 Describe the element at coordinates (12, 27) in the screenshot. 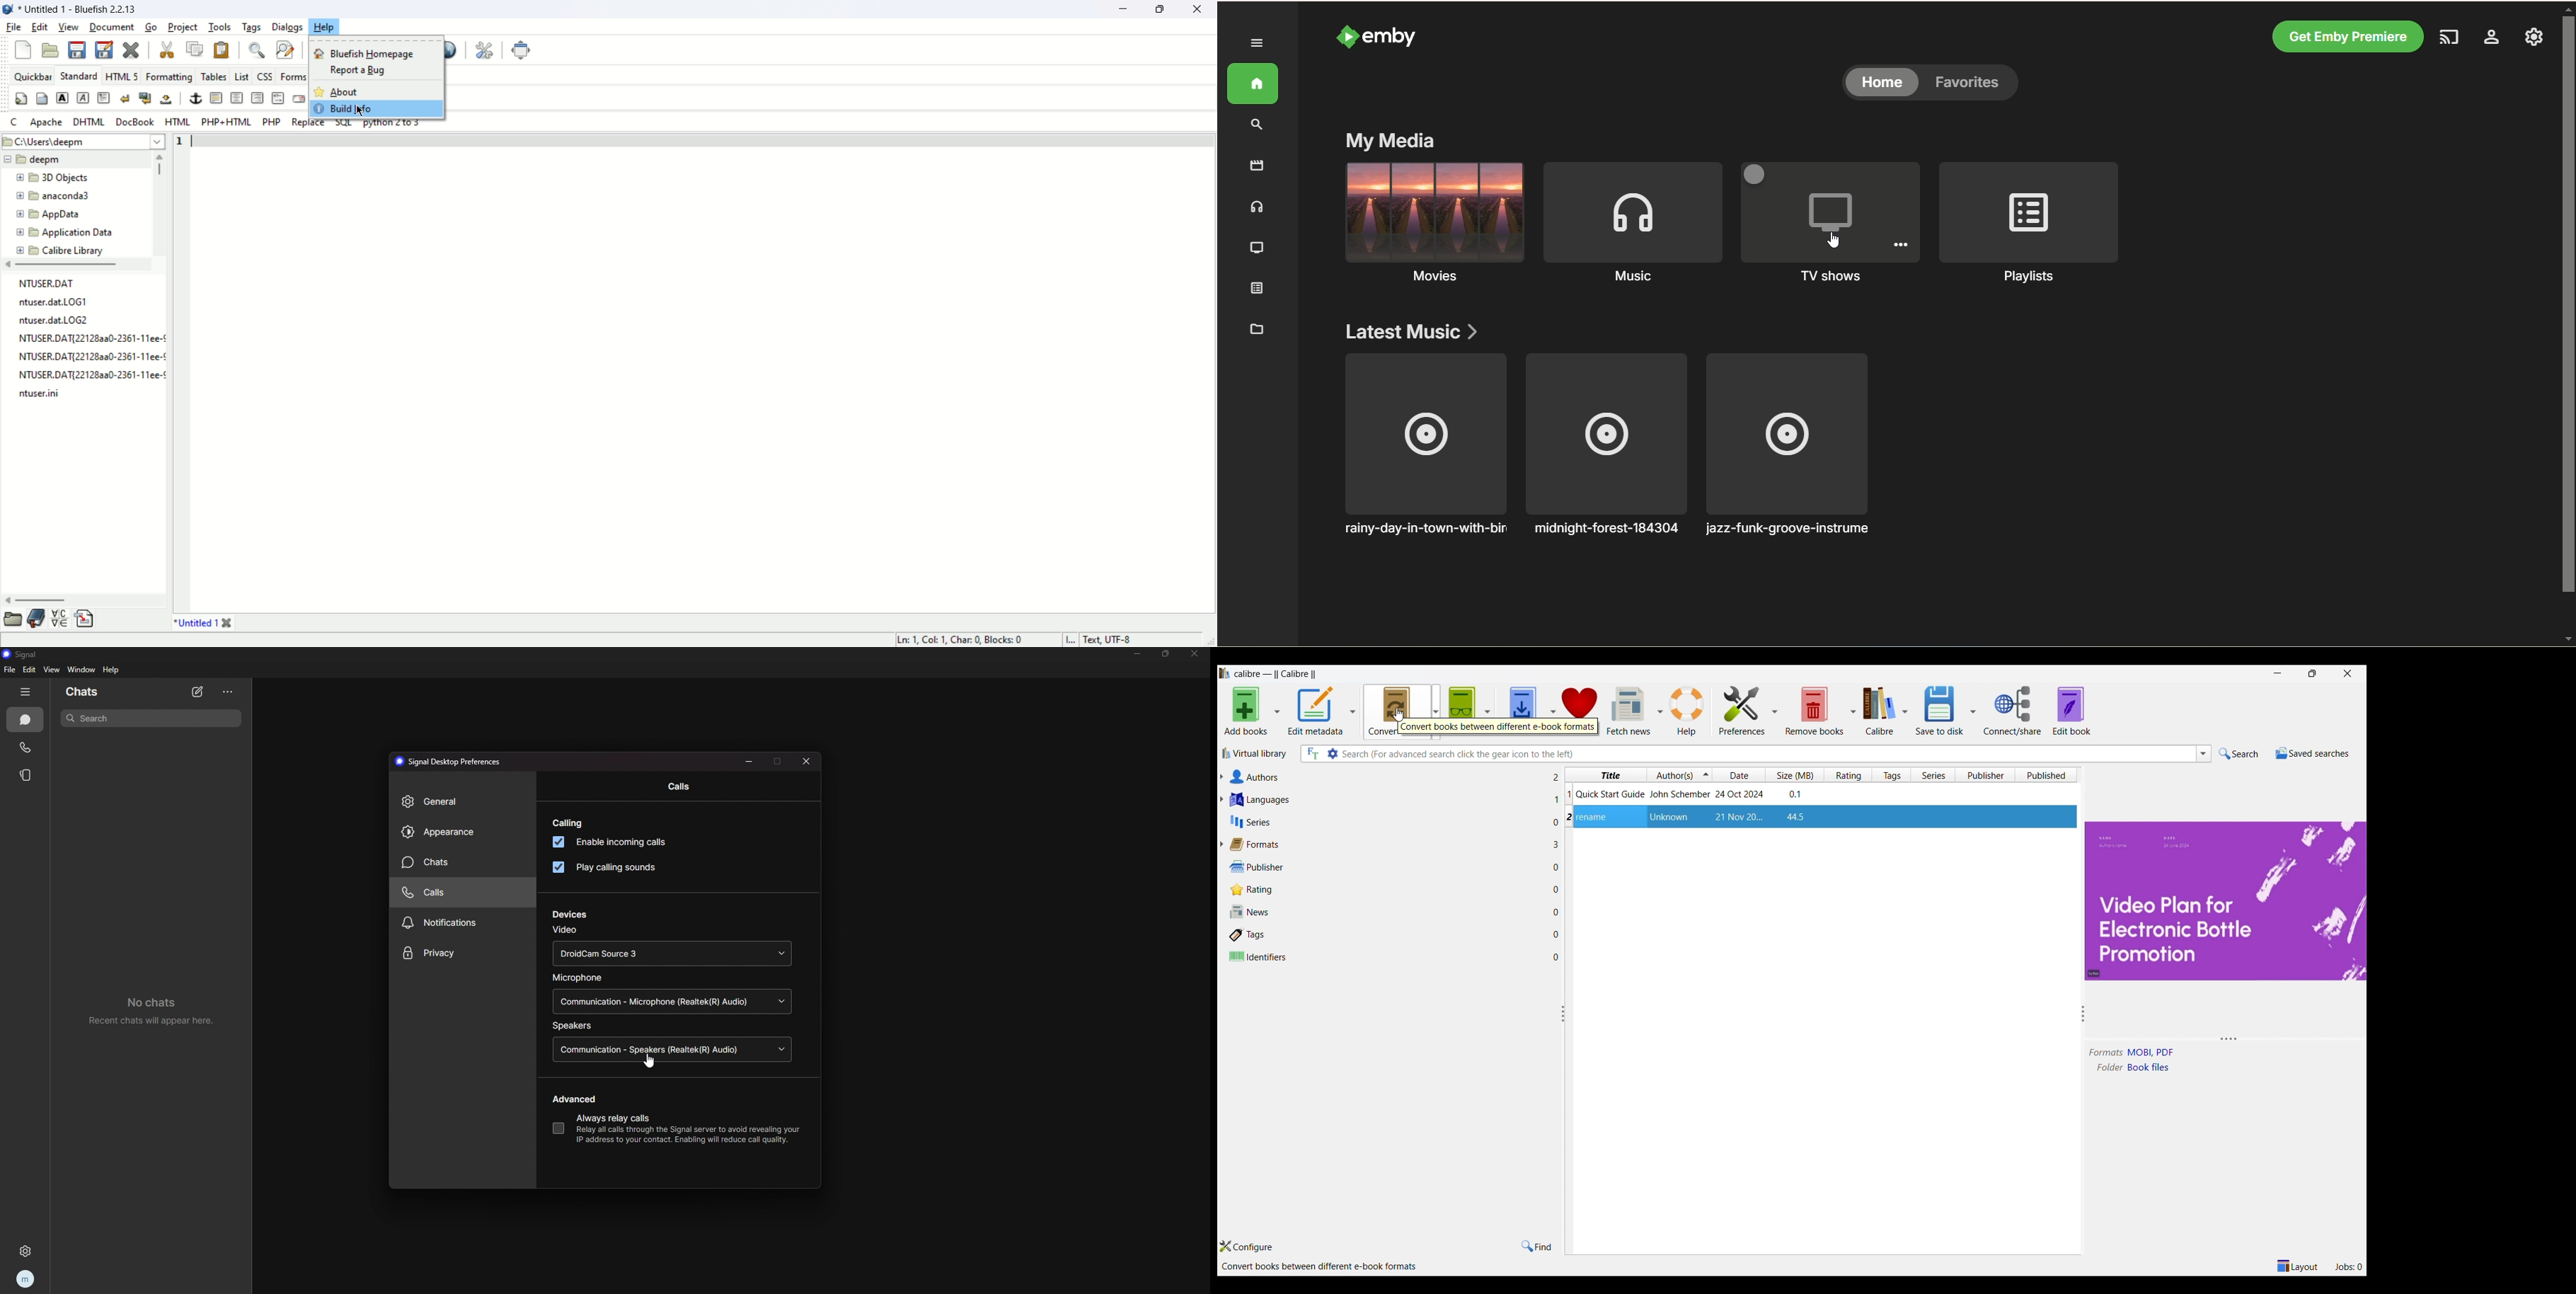

I see `file` at that location.